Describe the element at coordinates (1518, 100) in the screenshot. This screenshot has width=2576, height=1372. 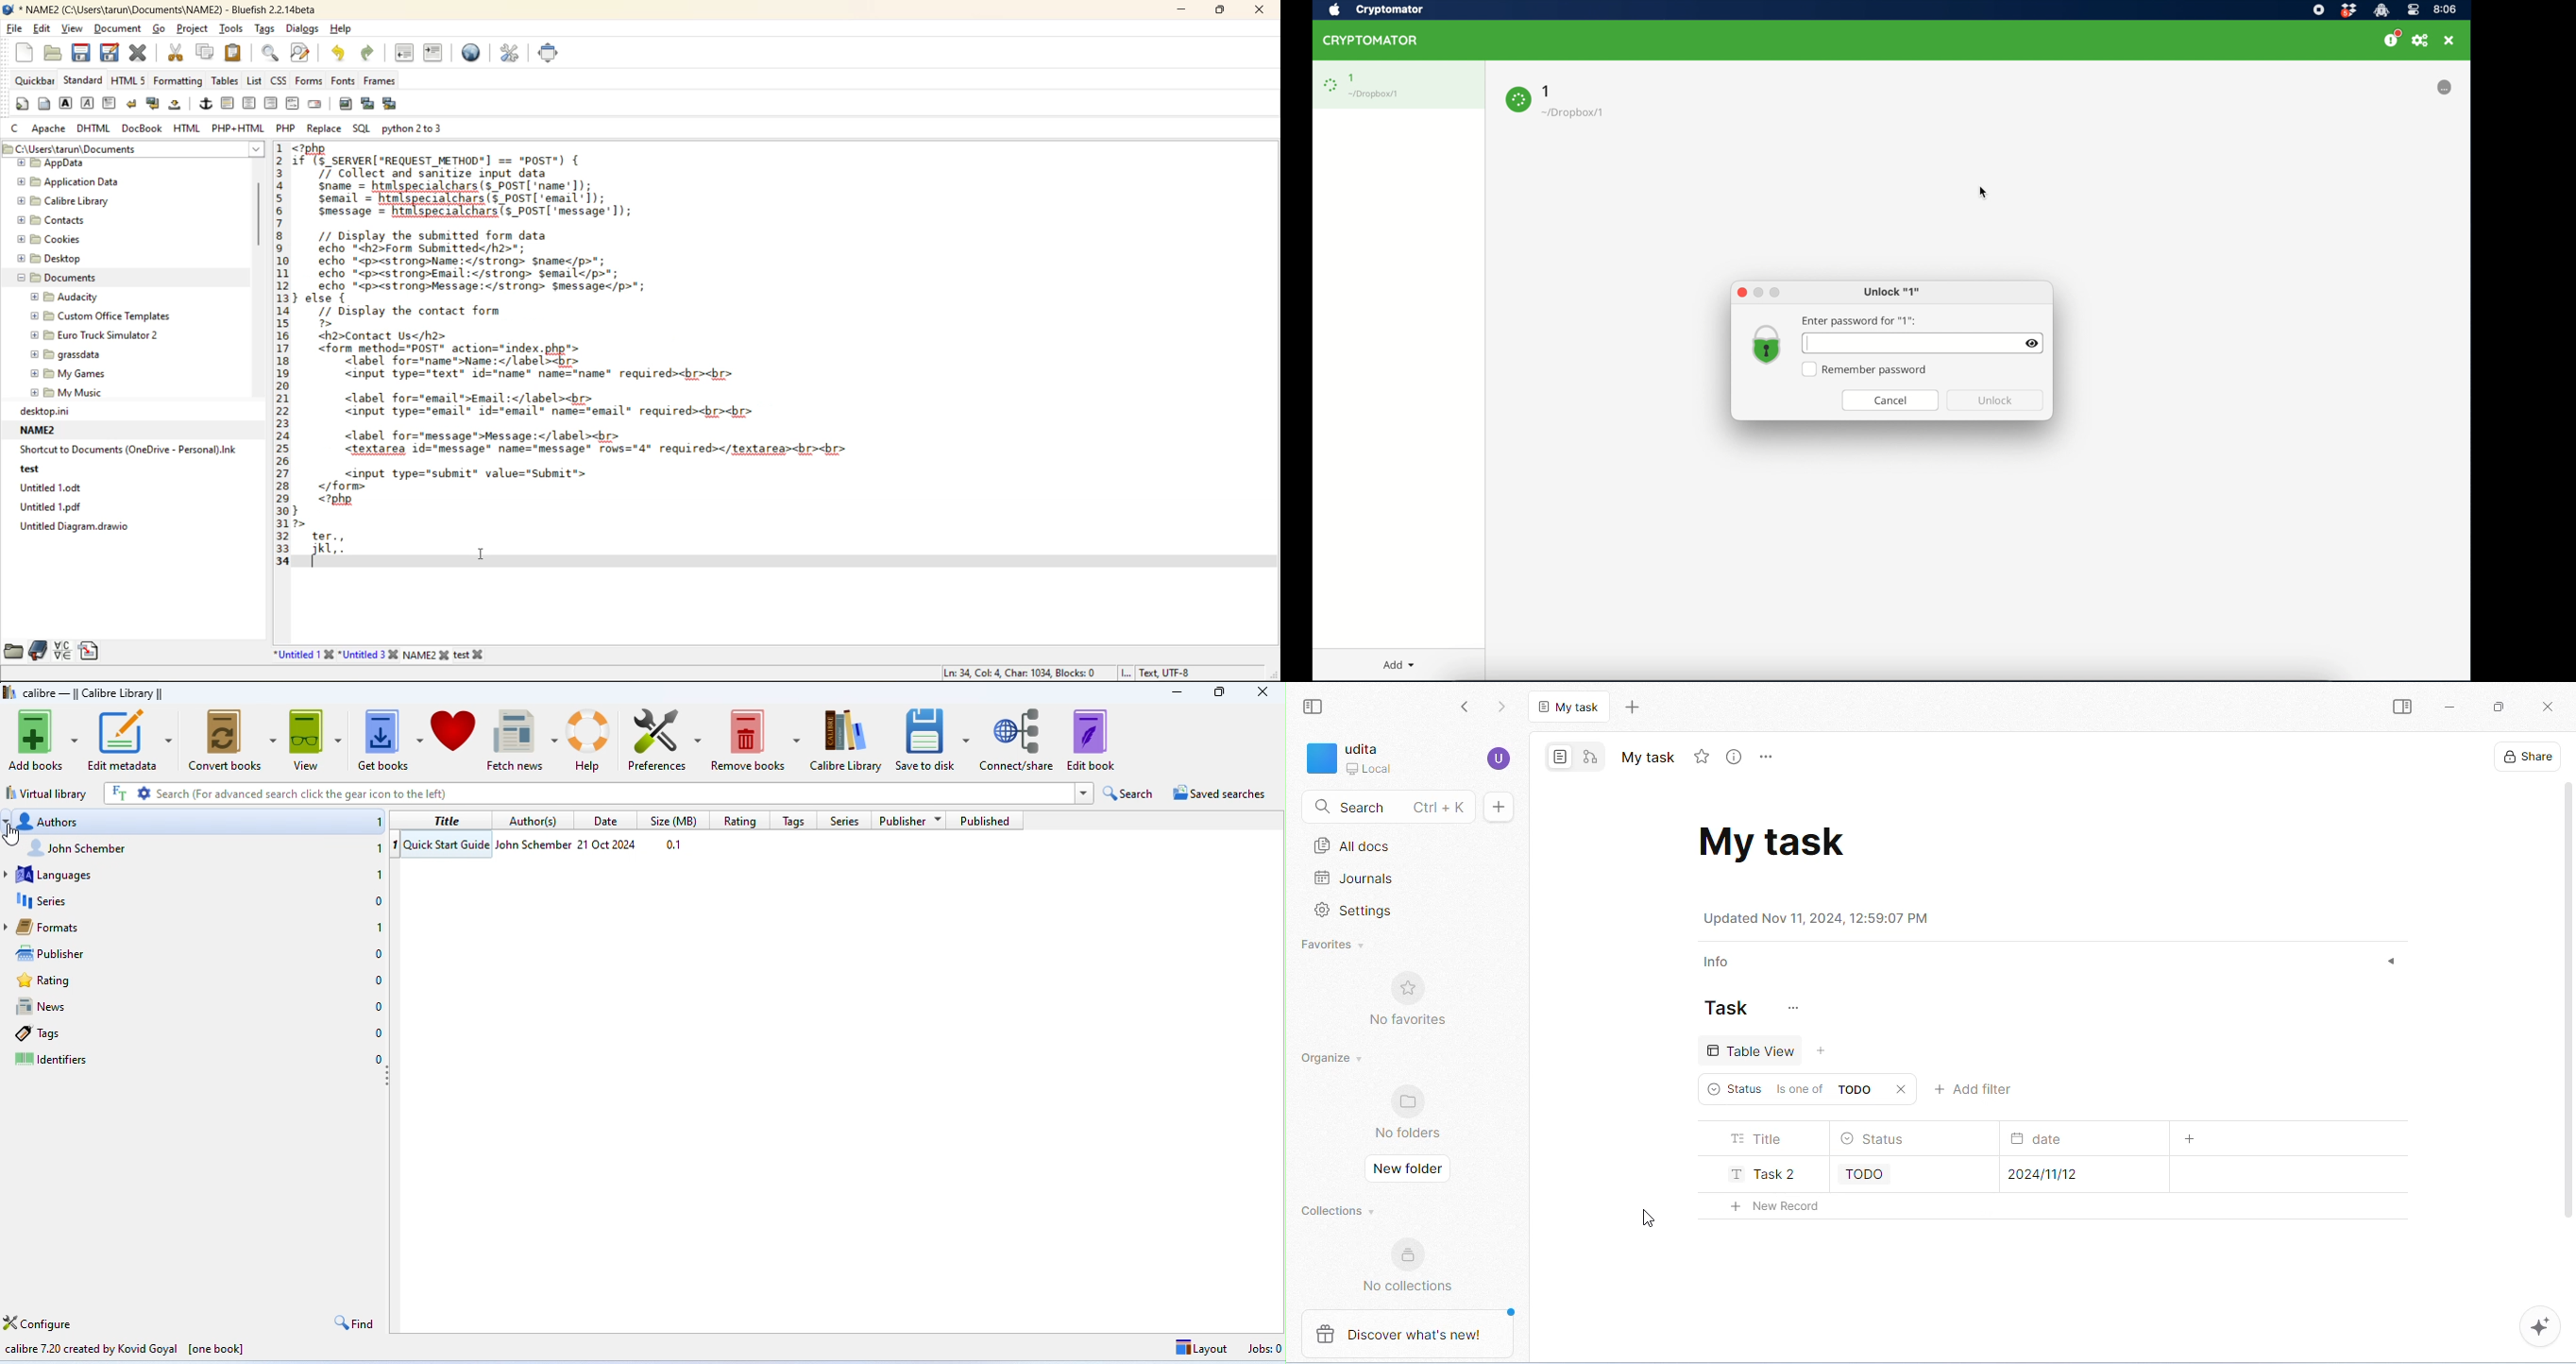
I see `loading` at that location.